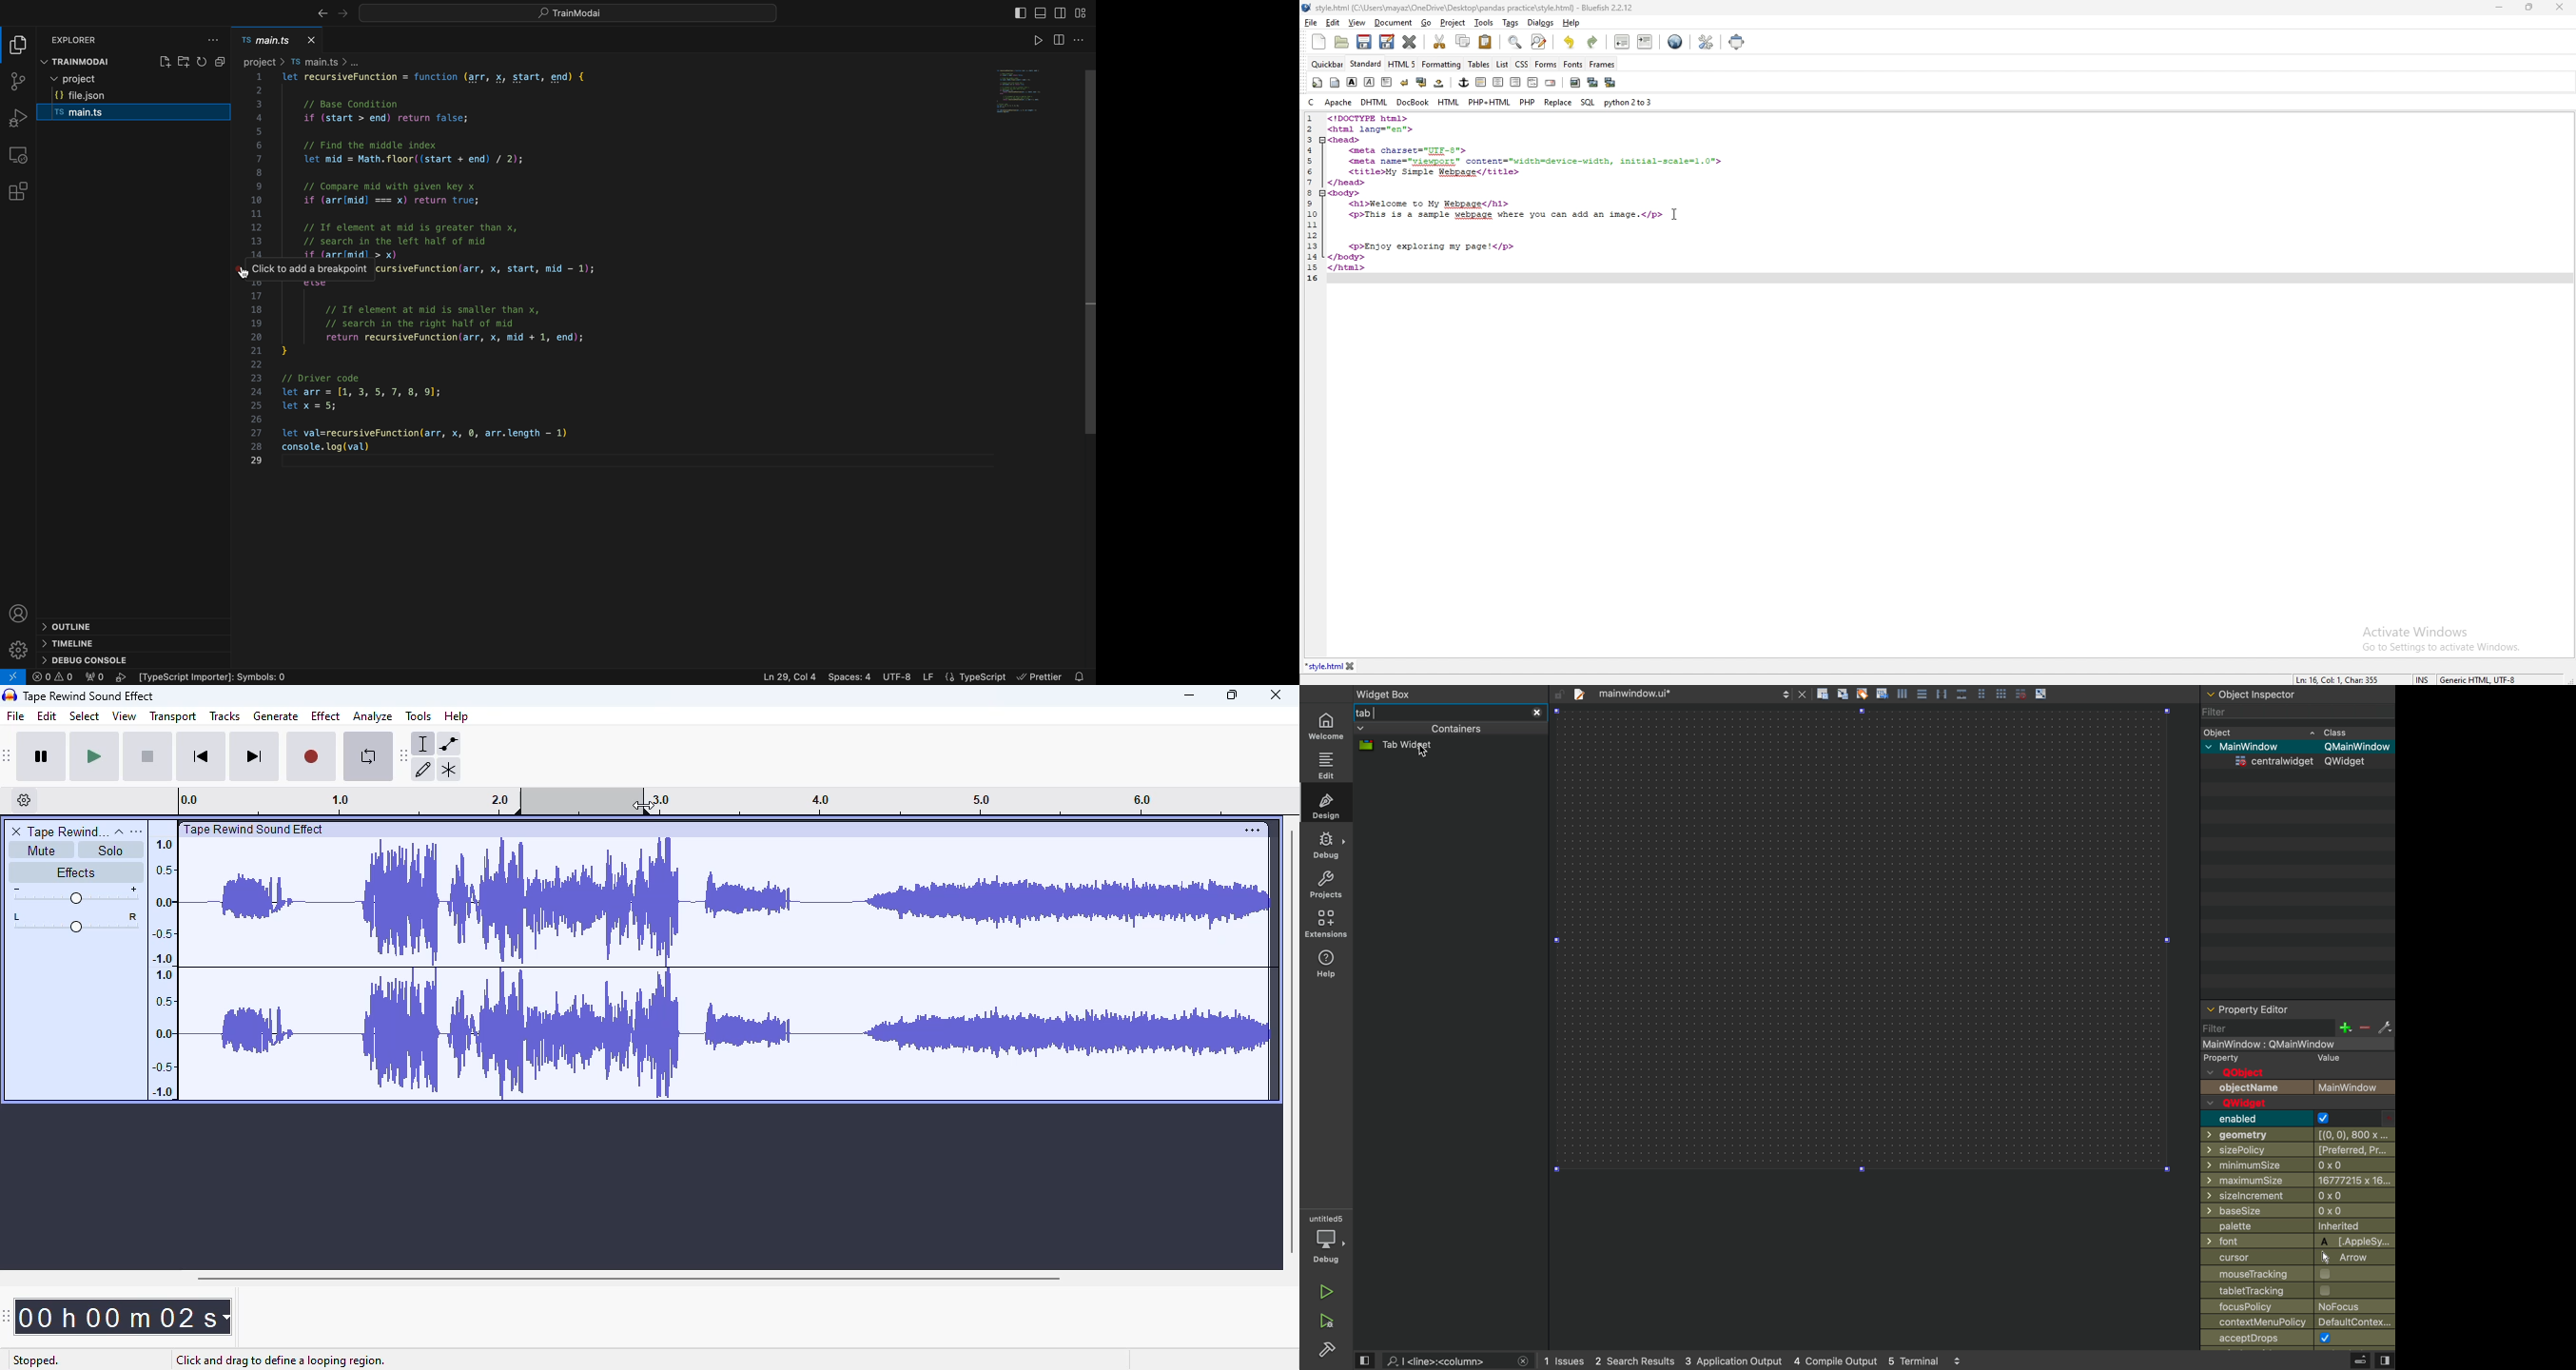 This screenshot has height=1372, width=2576. What do you see at coordinates (1442, 64) in the screenshot?
I see `formatting` at bounding box center [1442, 64].